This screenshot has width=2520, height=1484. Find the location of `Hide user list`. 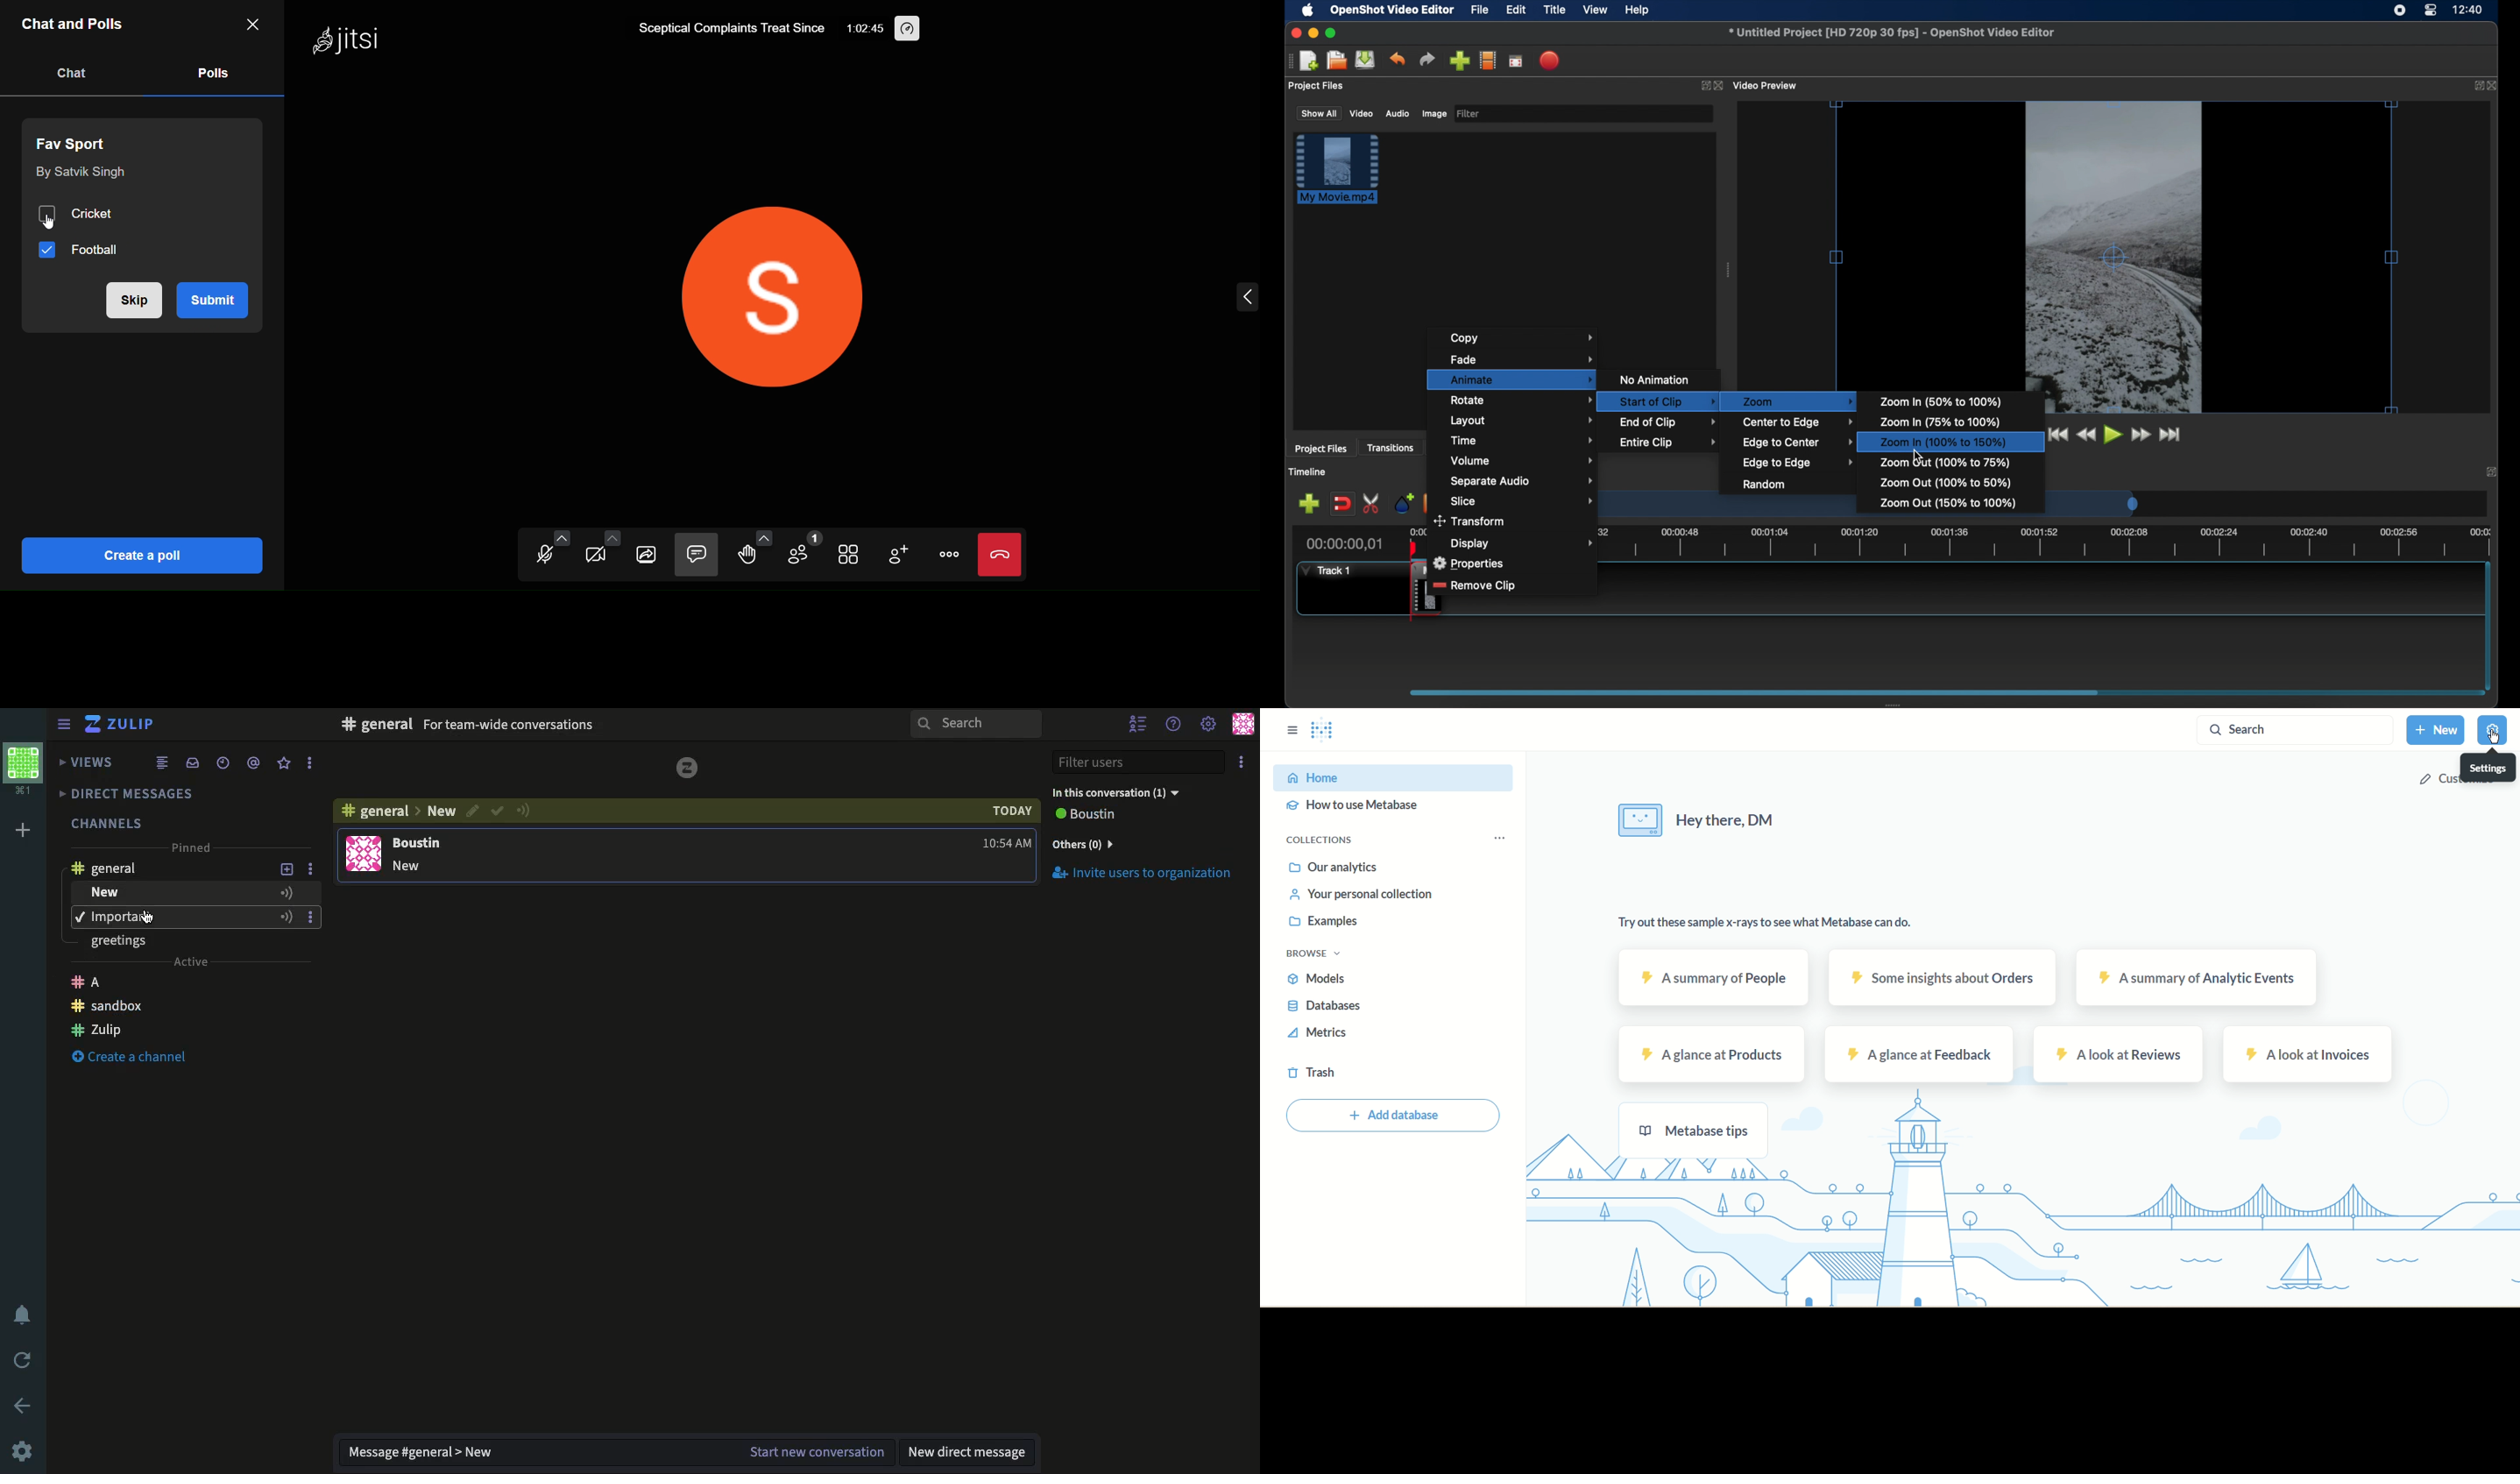

Hide user list is located at coordinates (1137, 724).